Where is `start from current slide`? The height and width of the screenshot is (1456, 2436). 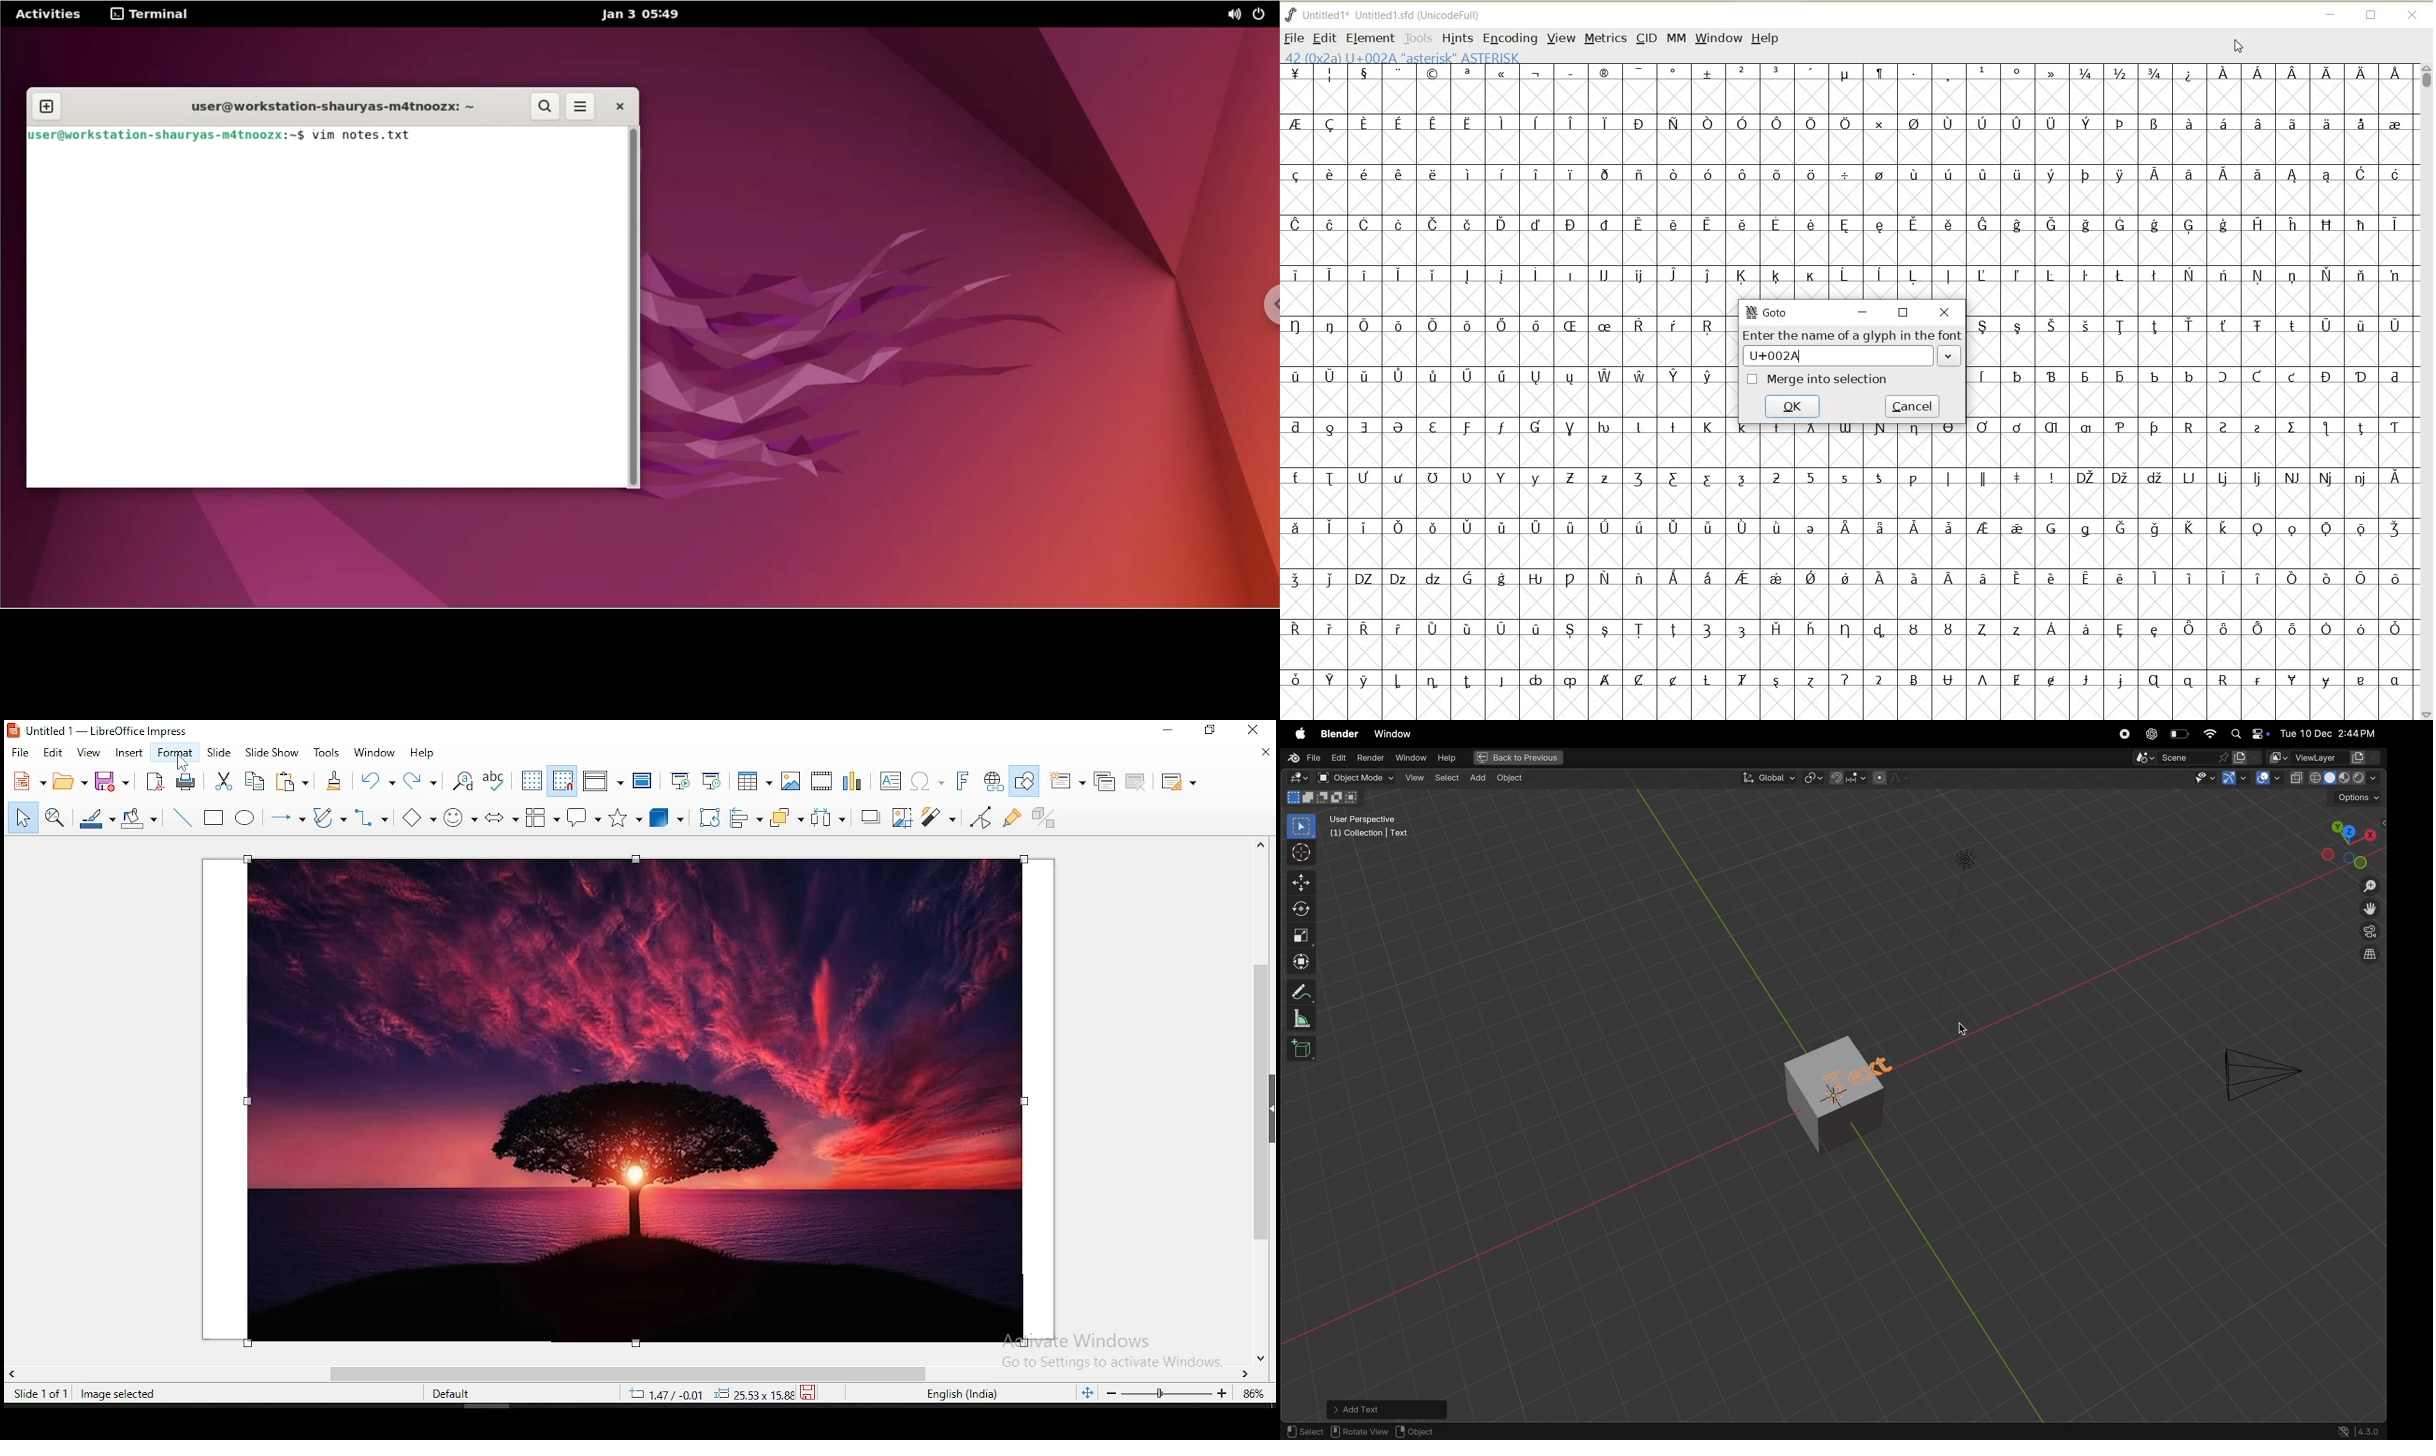 start from current slide is located at coordinates (712, 779).